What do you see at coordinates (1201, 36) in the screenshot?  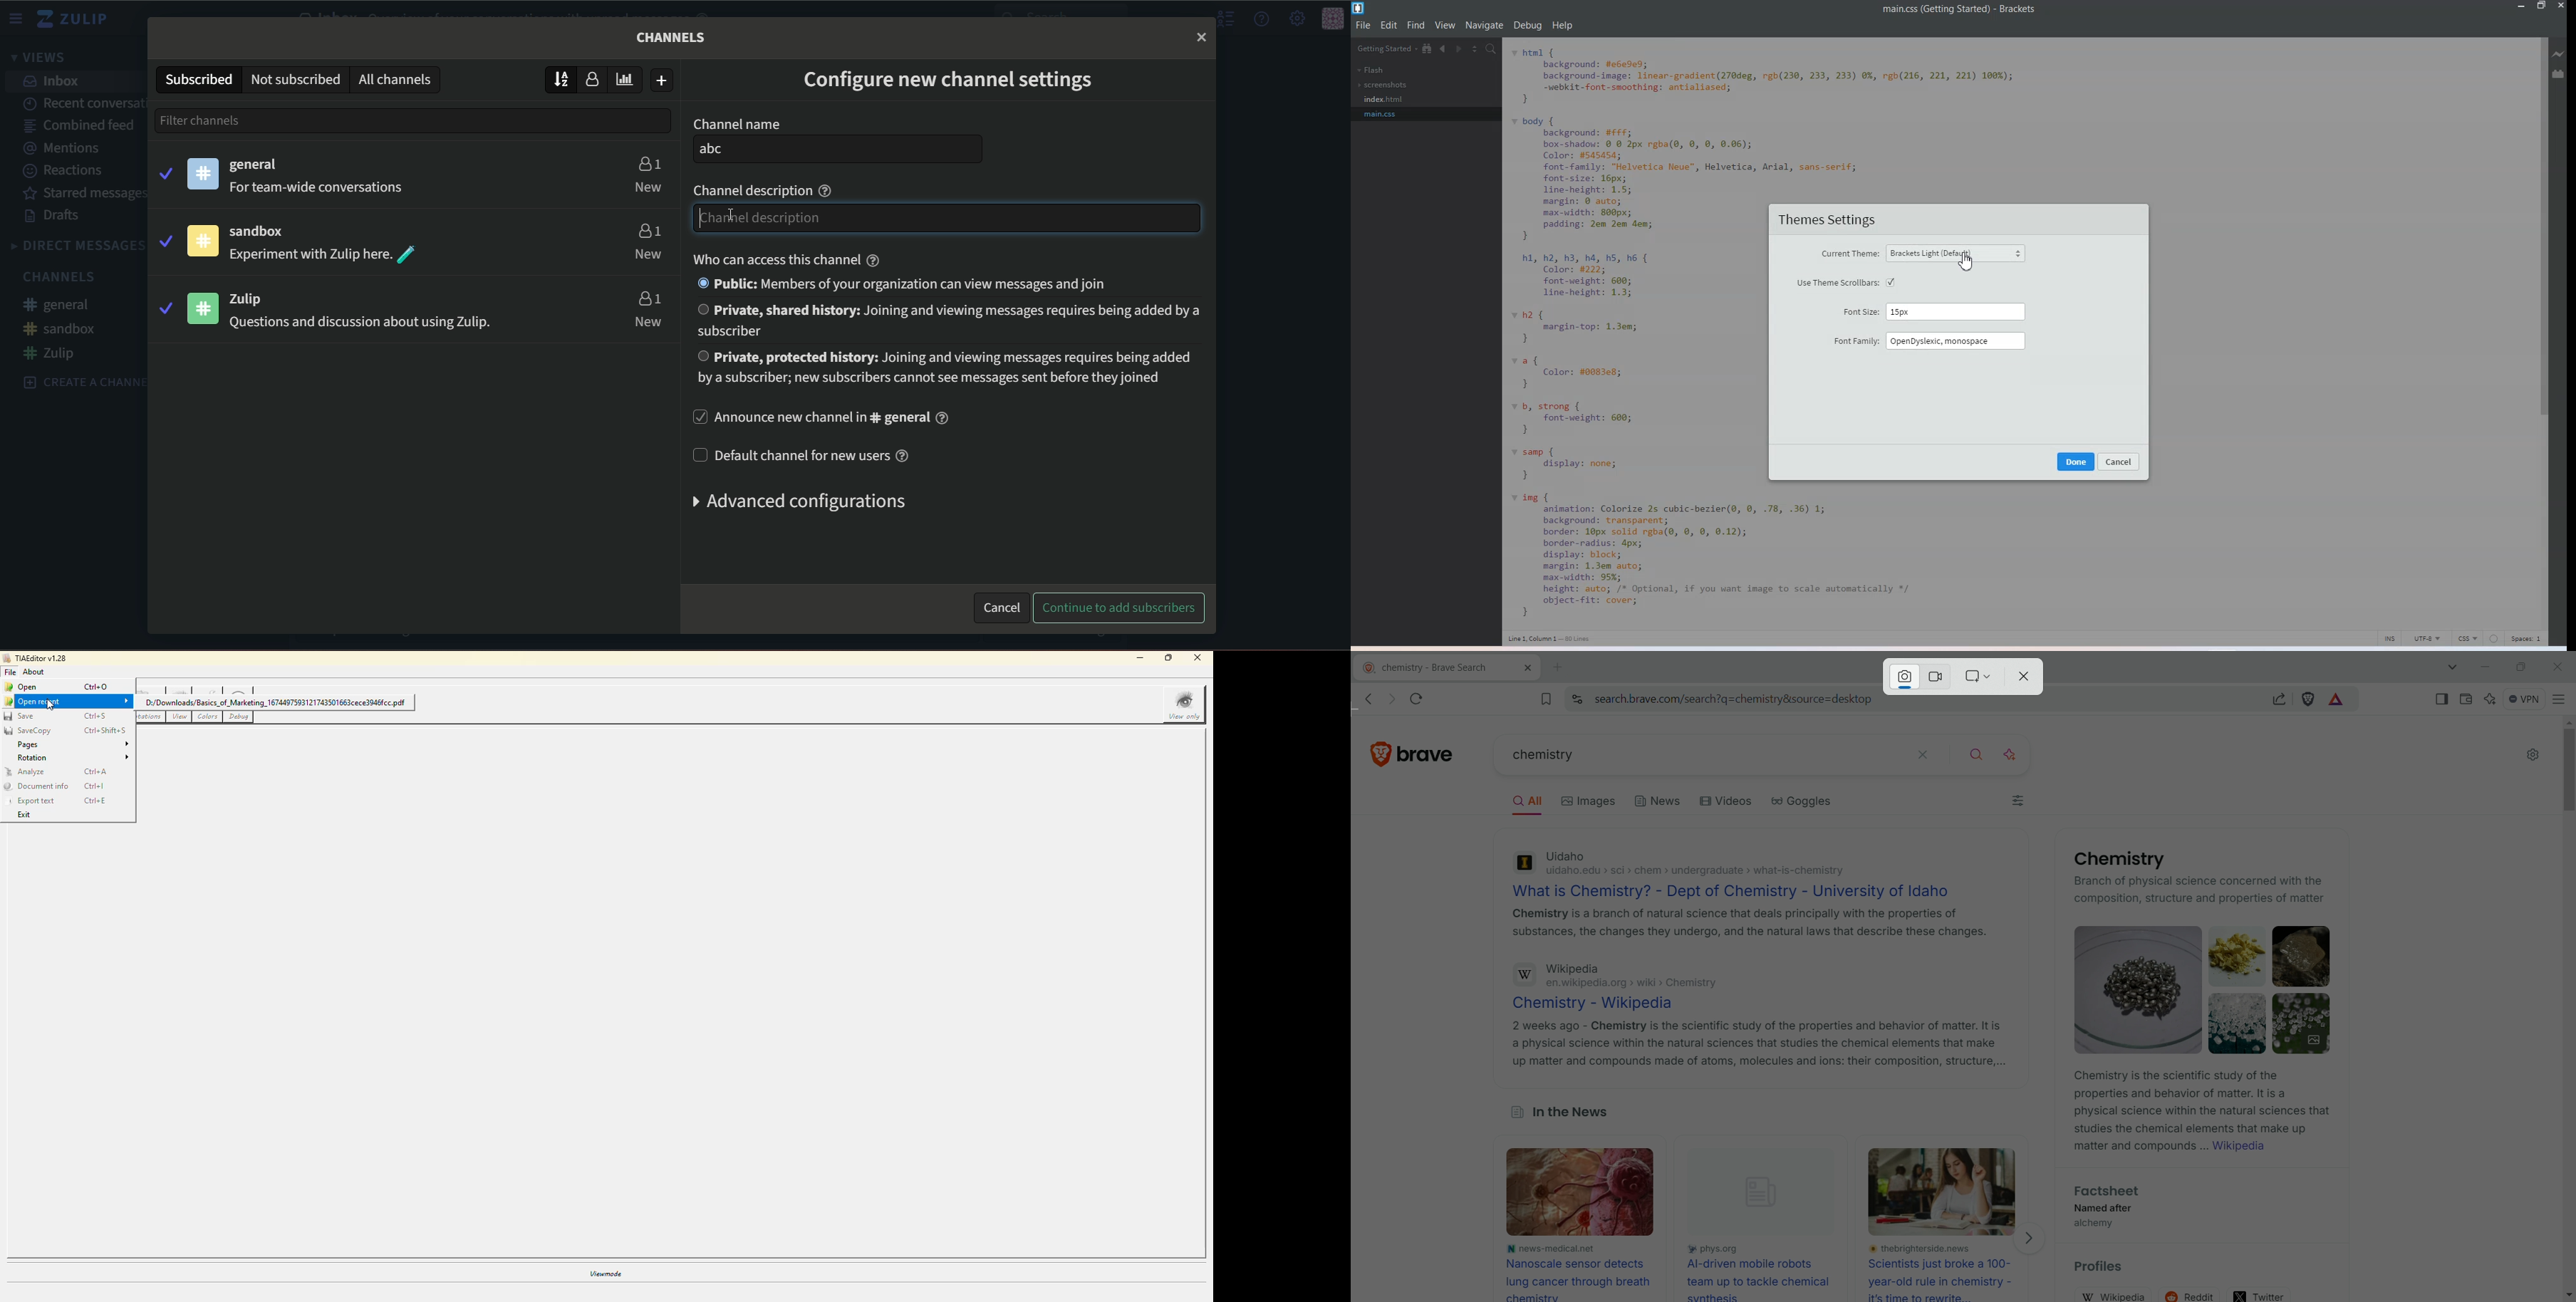 I see `close` at bounding box center [1201, 36].